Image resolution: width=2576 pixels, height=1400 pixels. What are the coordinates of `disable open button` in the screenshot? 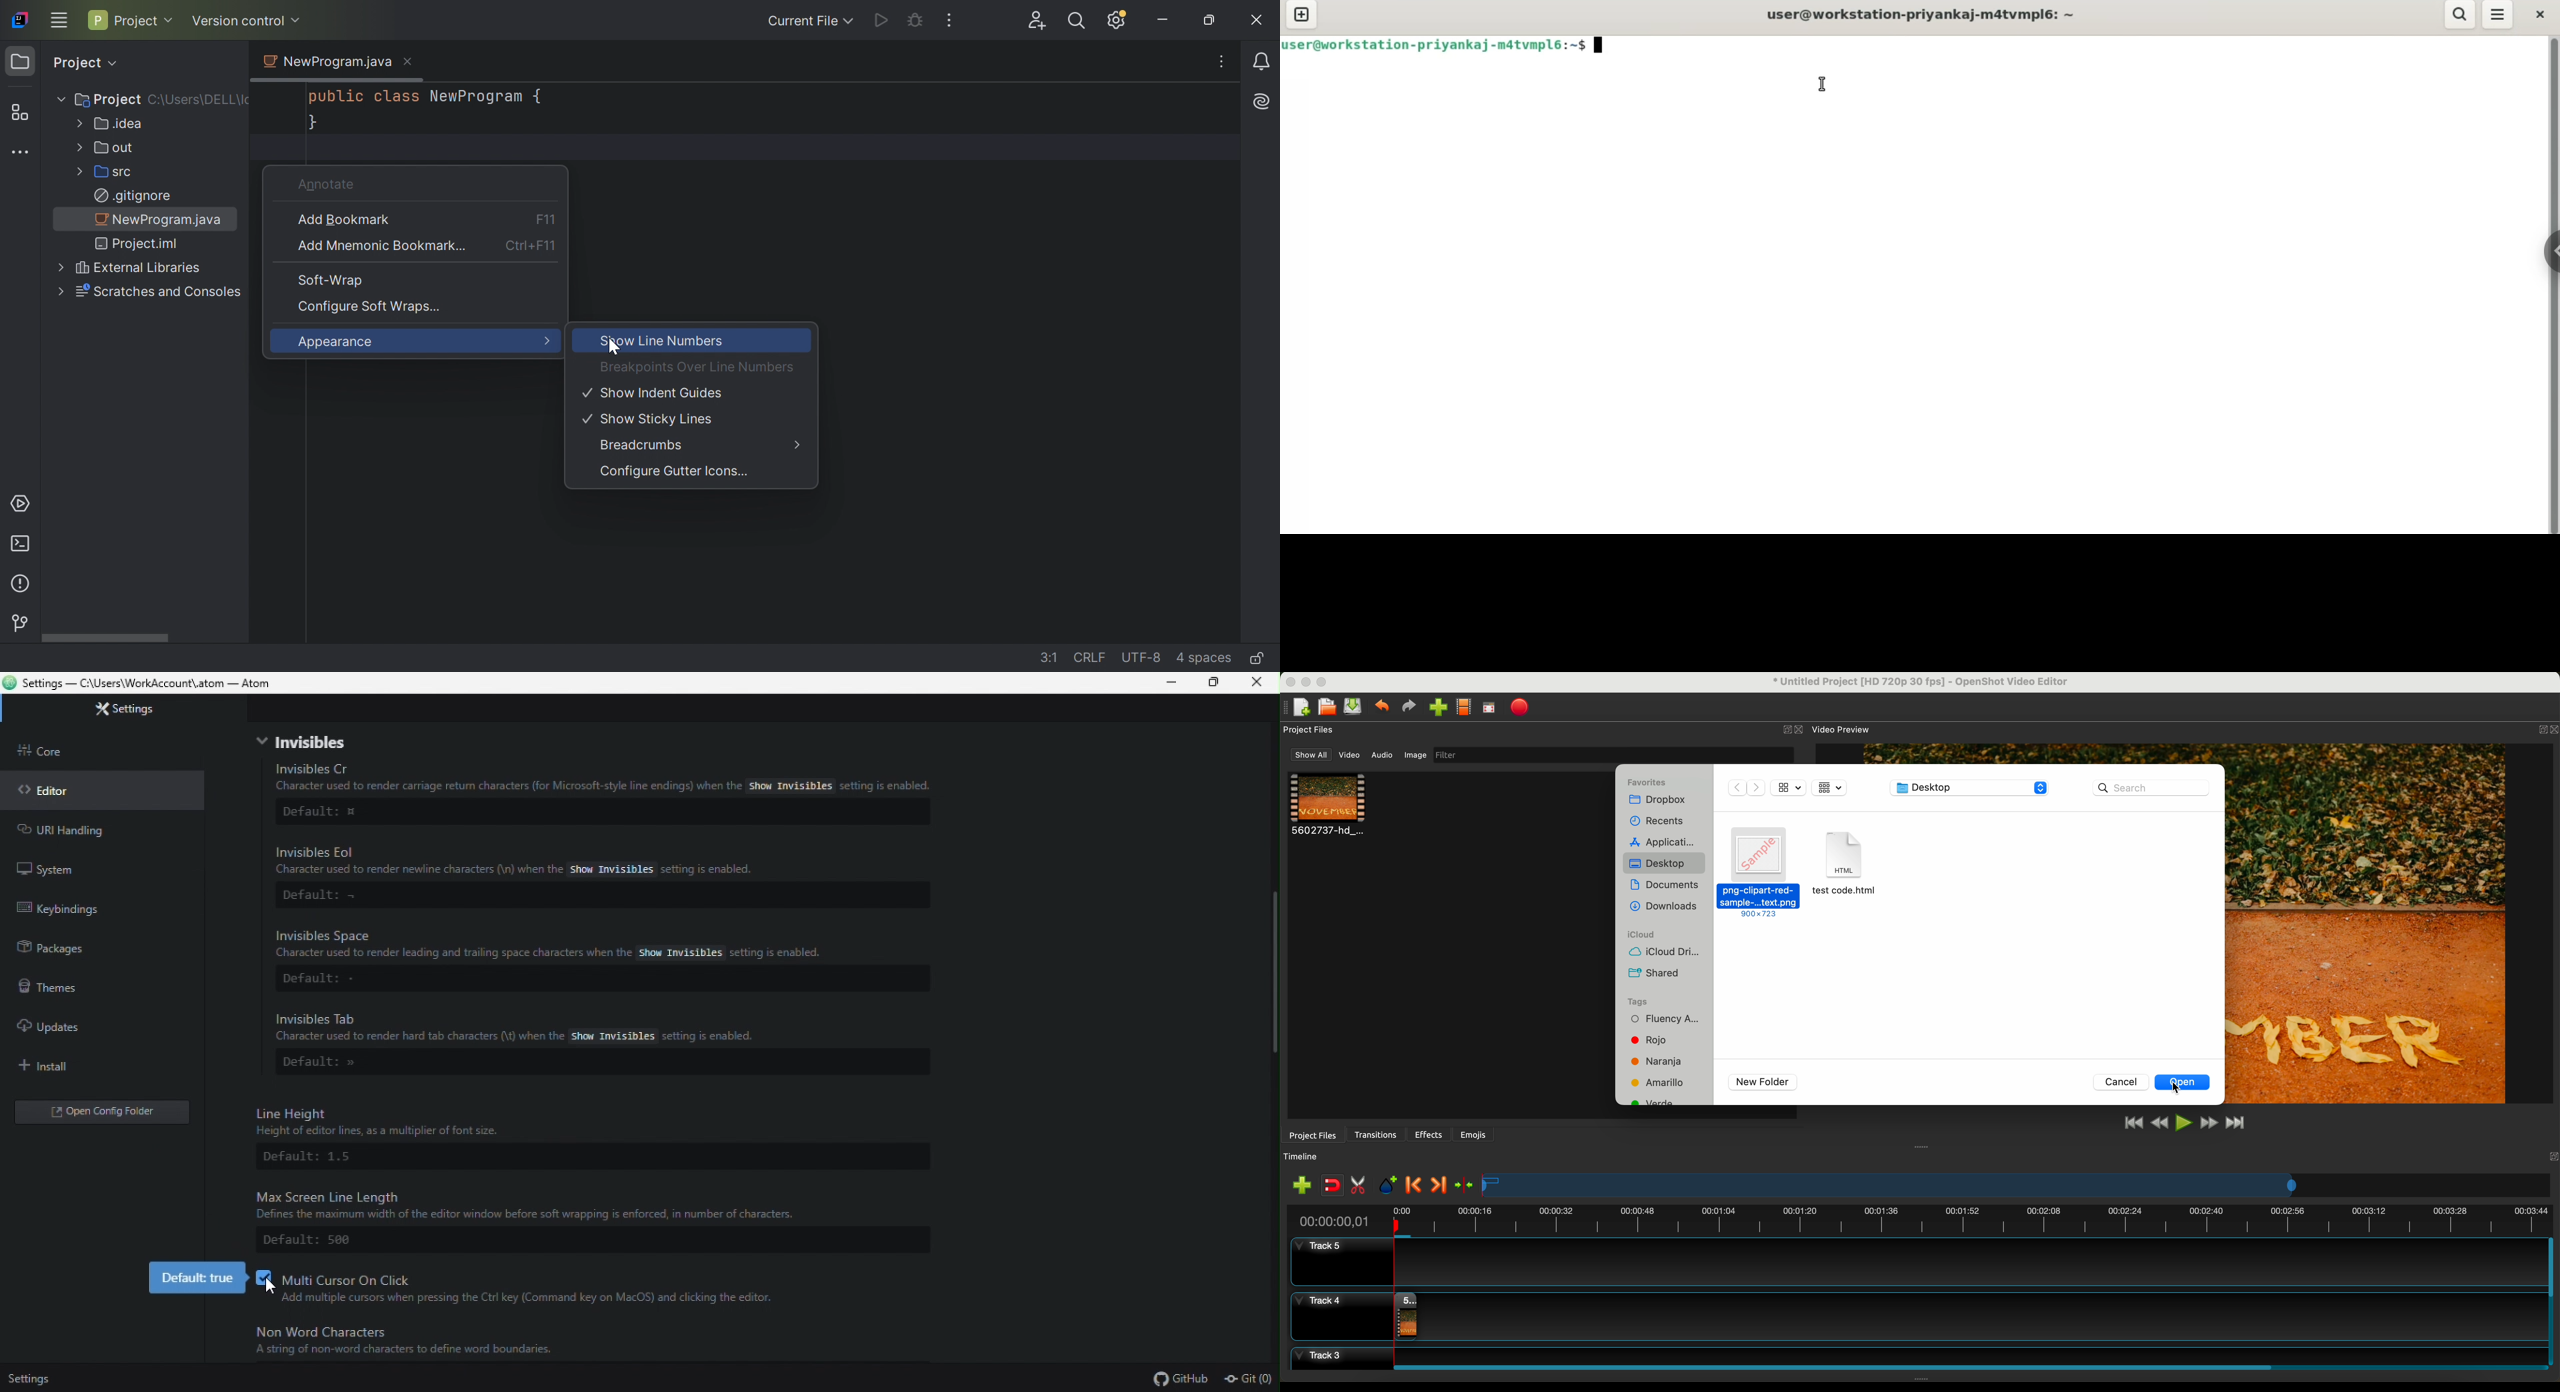 It's located at (2186, 1083).